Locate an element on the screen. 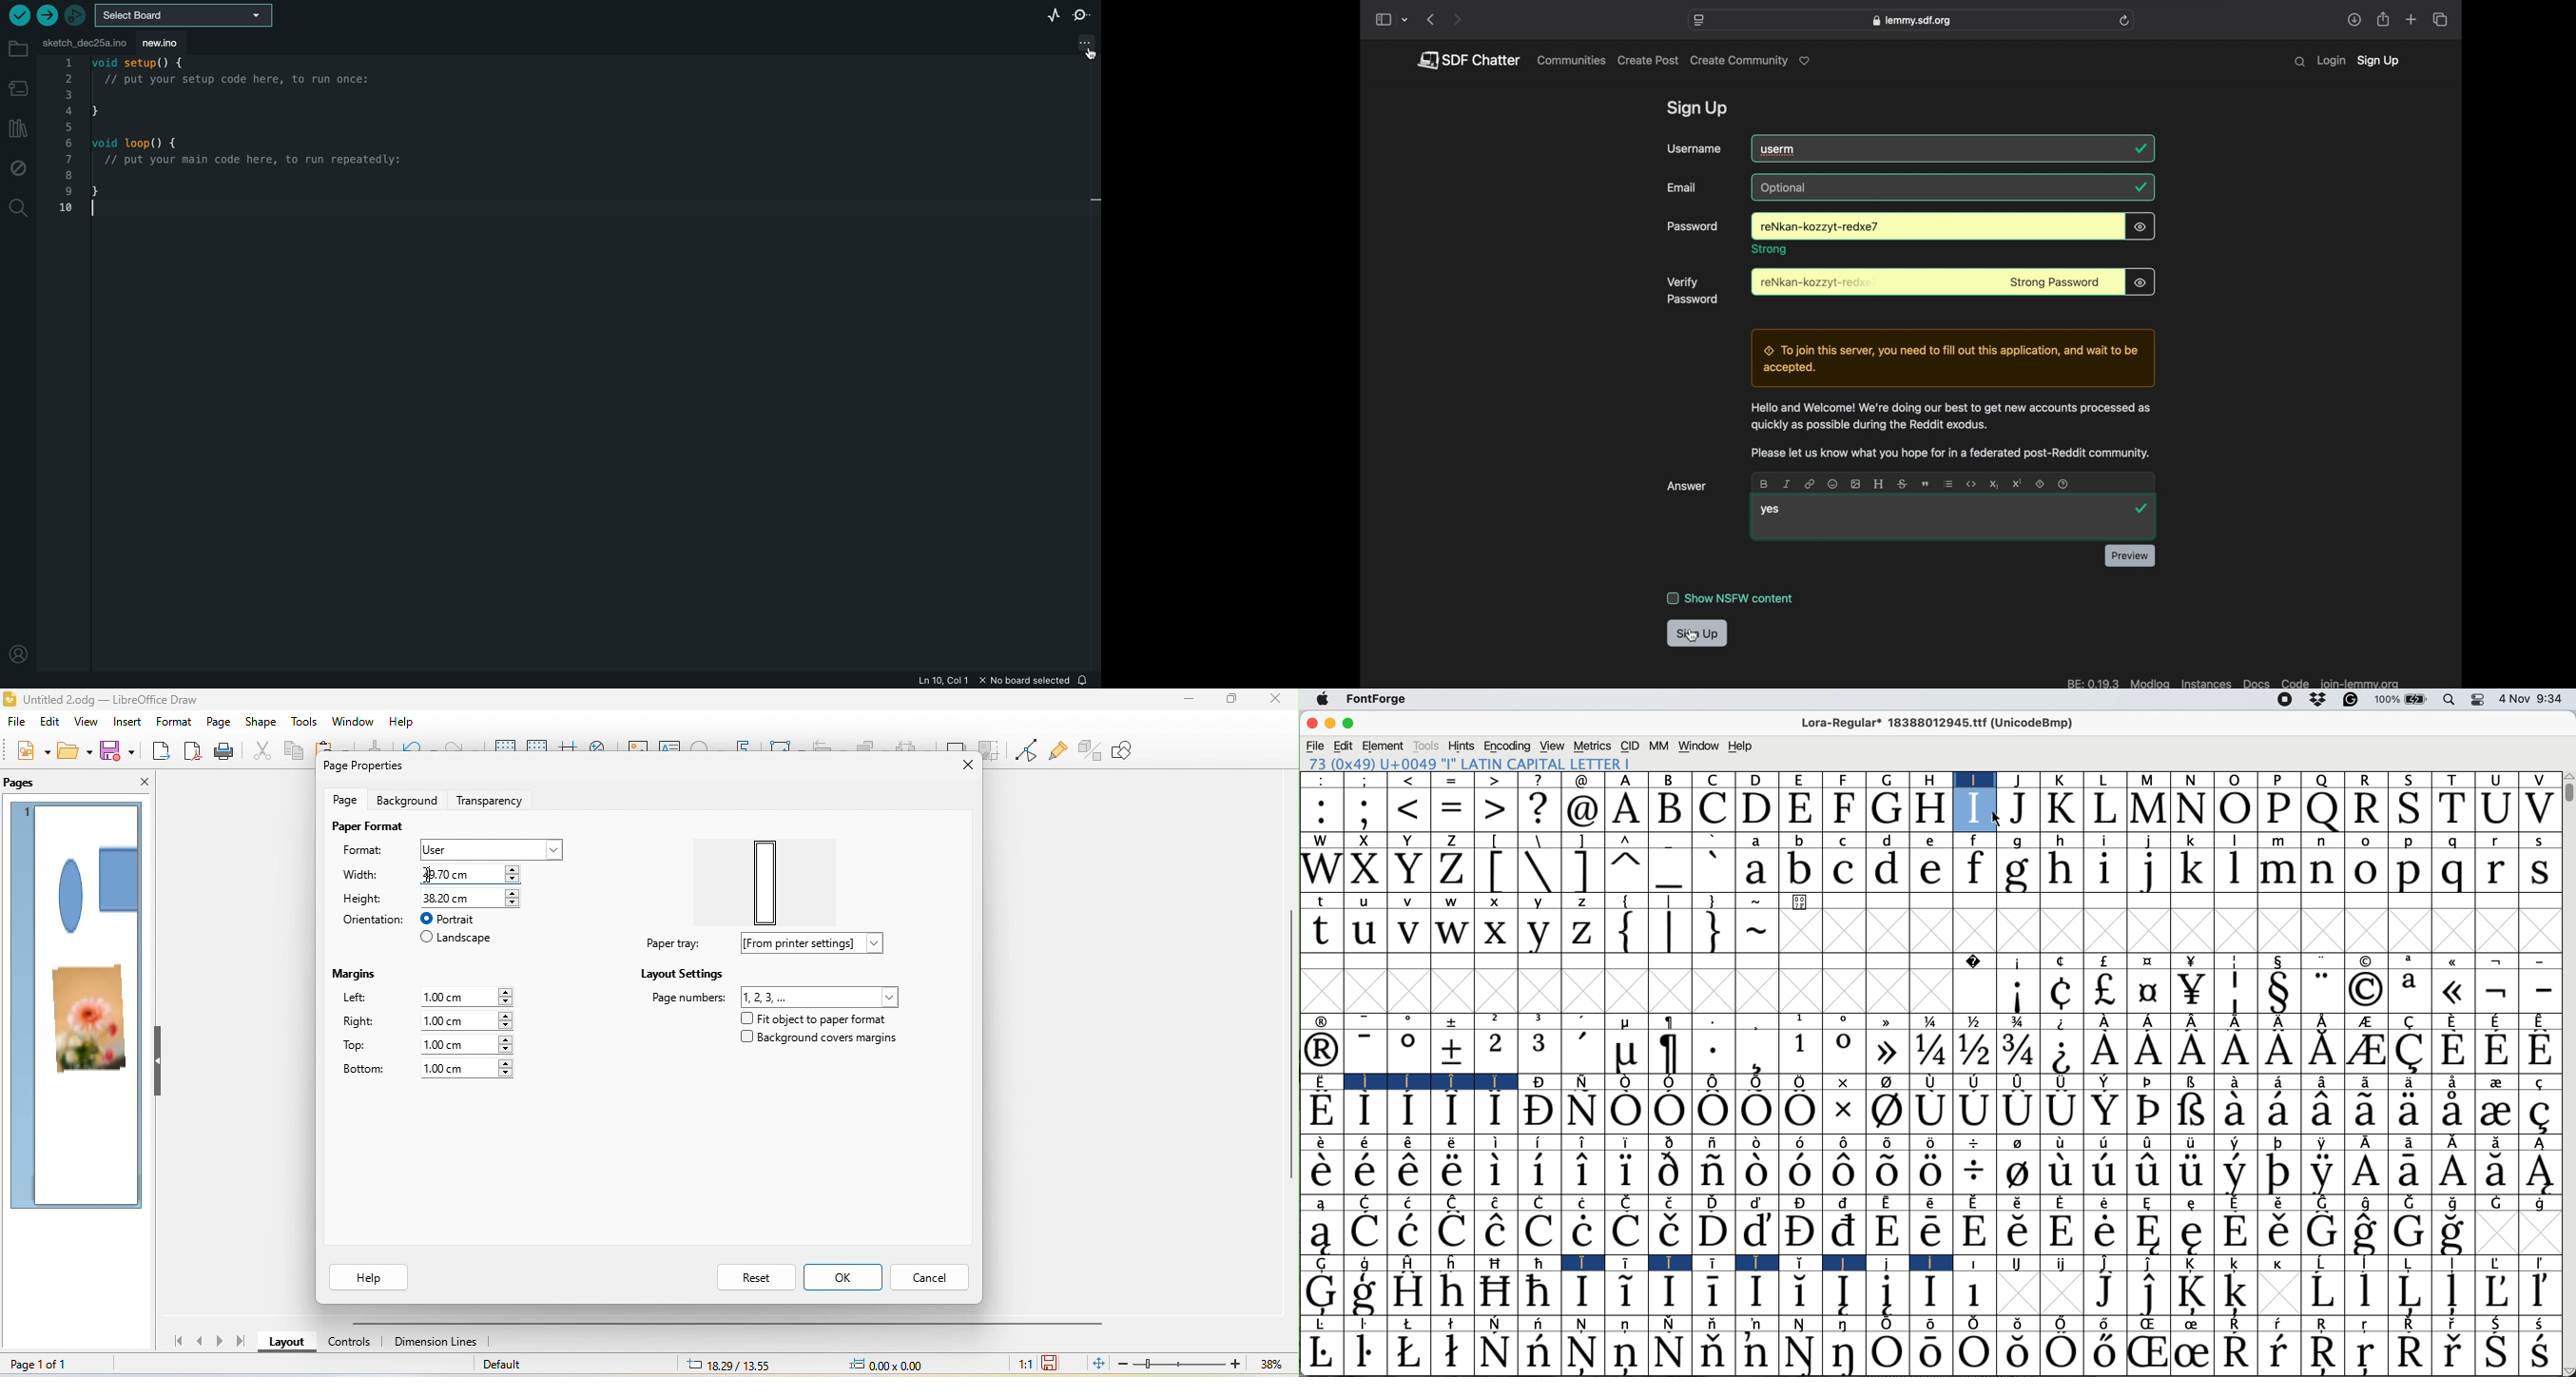 The image size is (2576, 1400). Symbol is located at coordinates (2018, 993).